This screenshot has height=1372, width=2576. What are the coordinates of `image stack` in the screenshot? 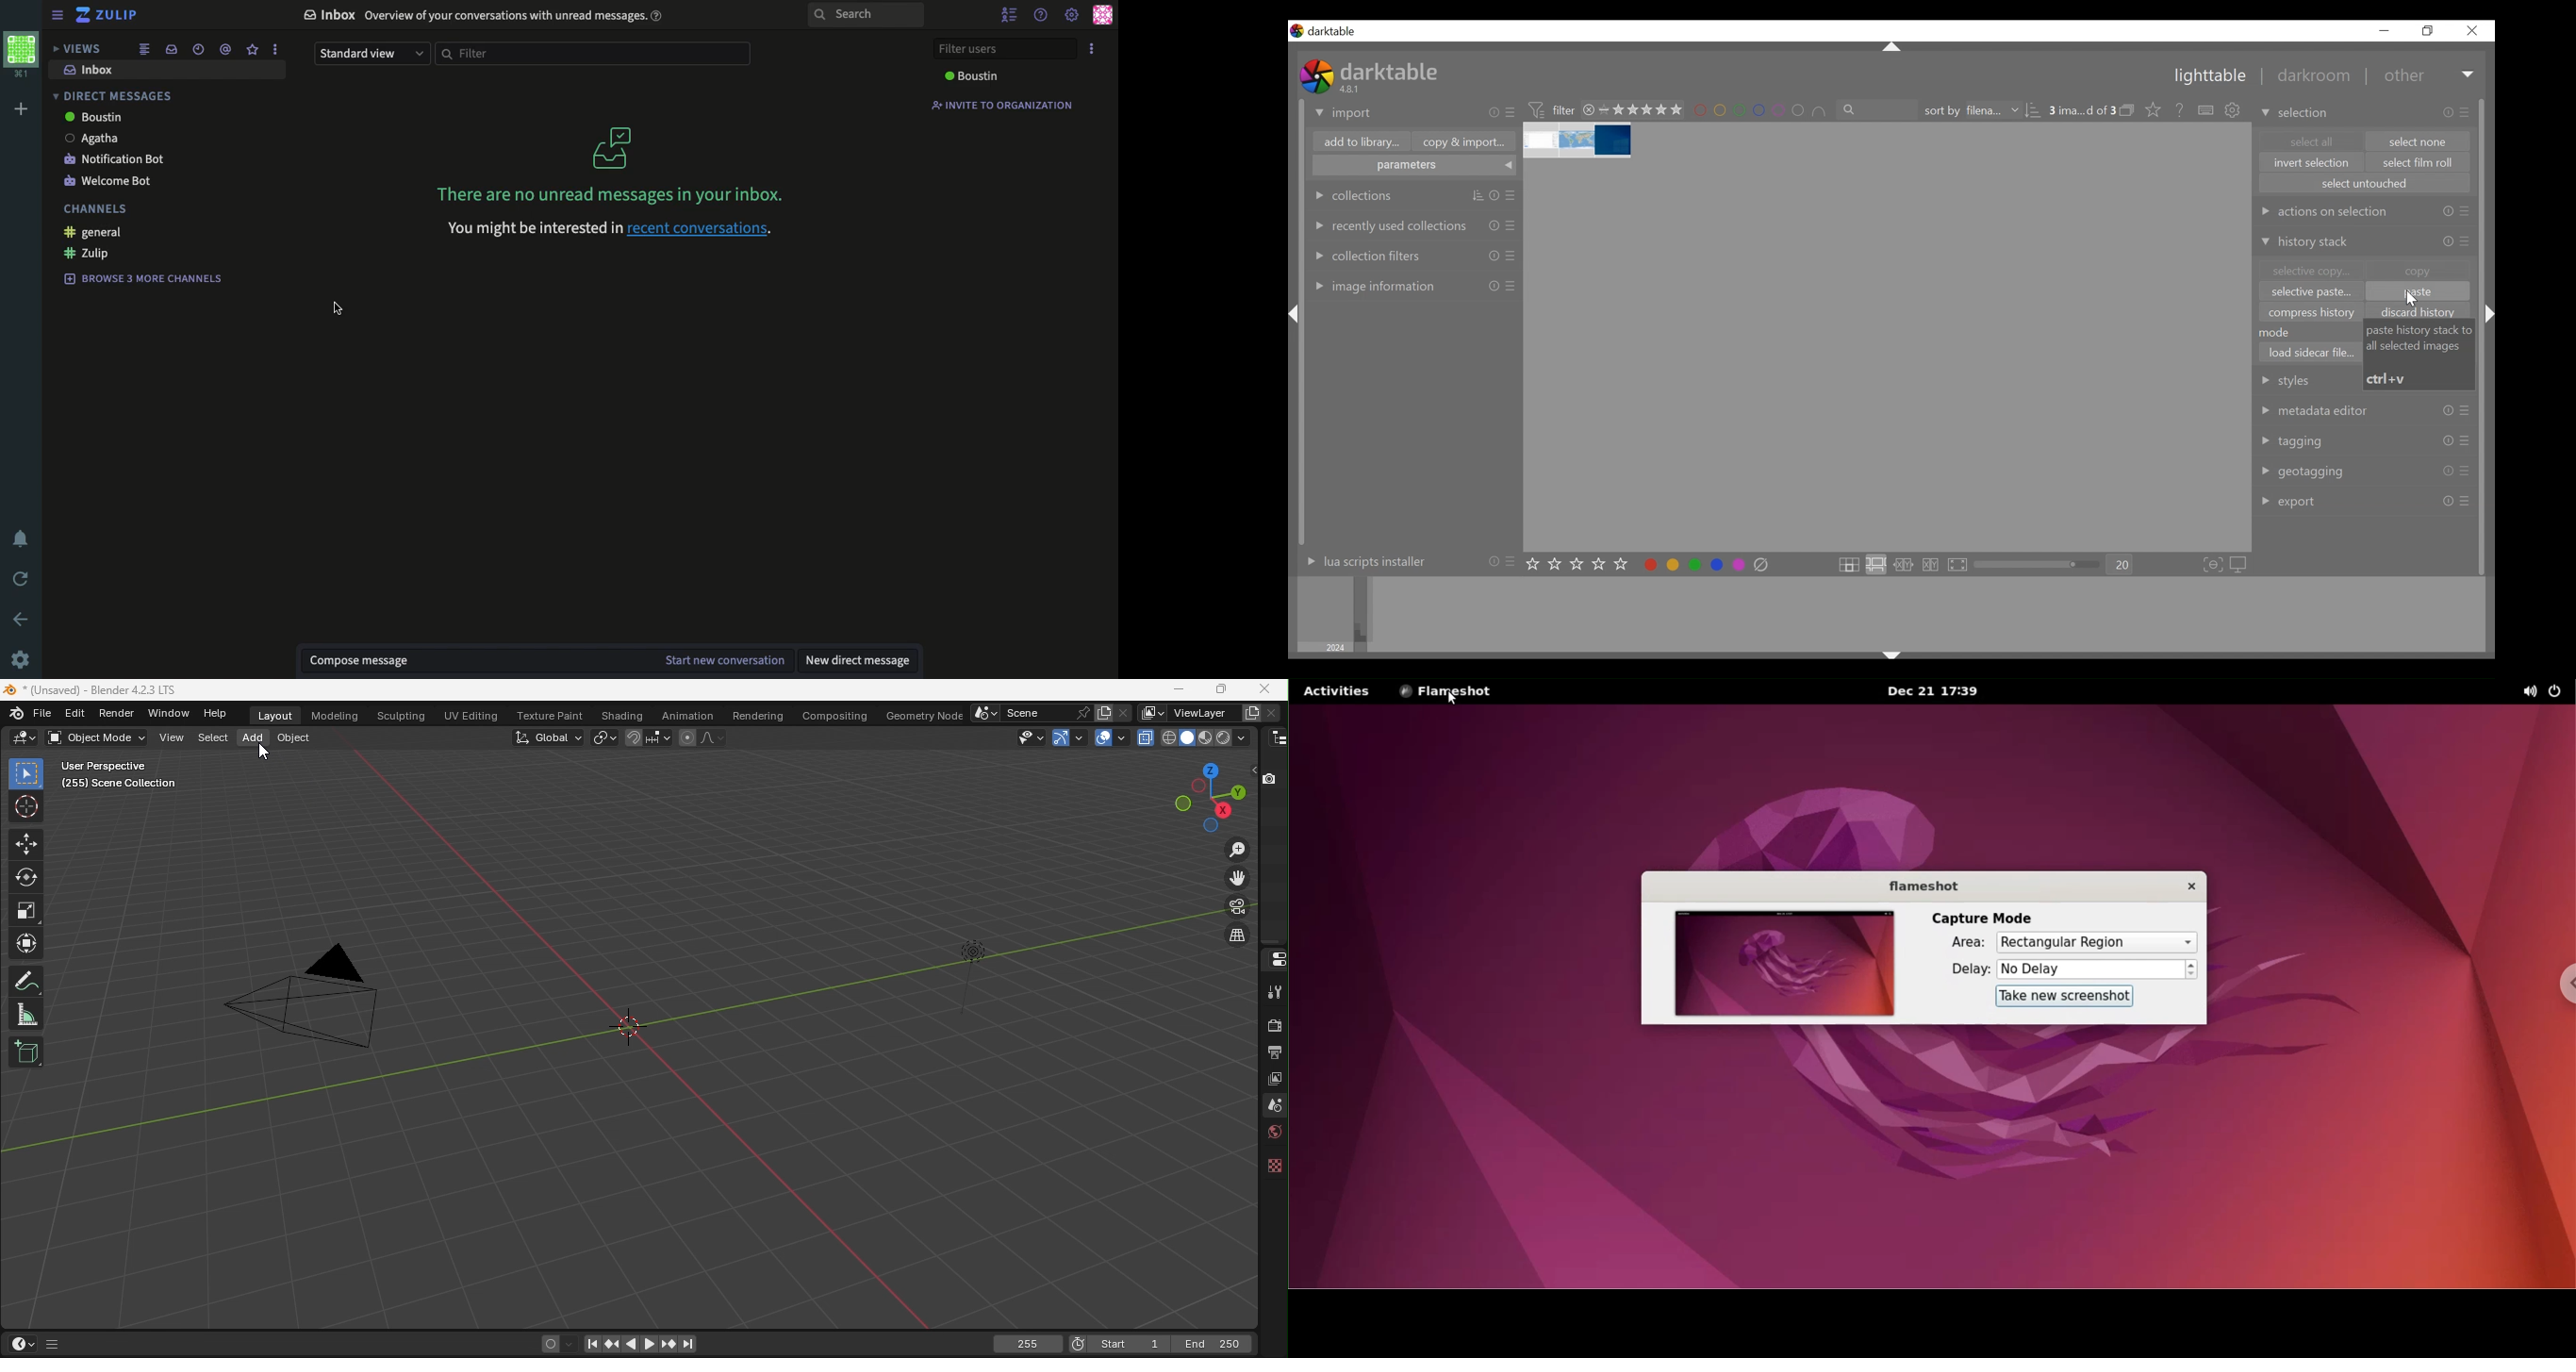 It's located at (1579, 141).